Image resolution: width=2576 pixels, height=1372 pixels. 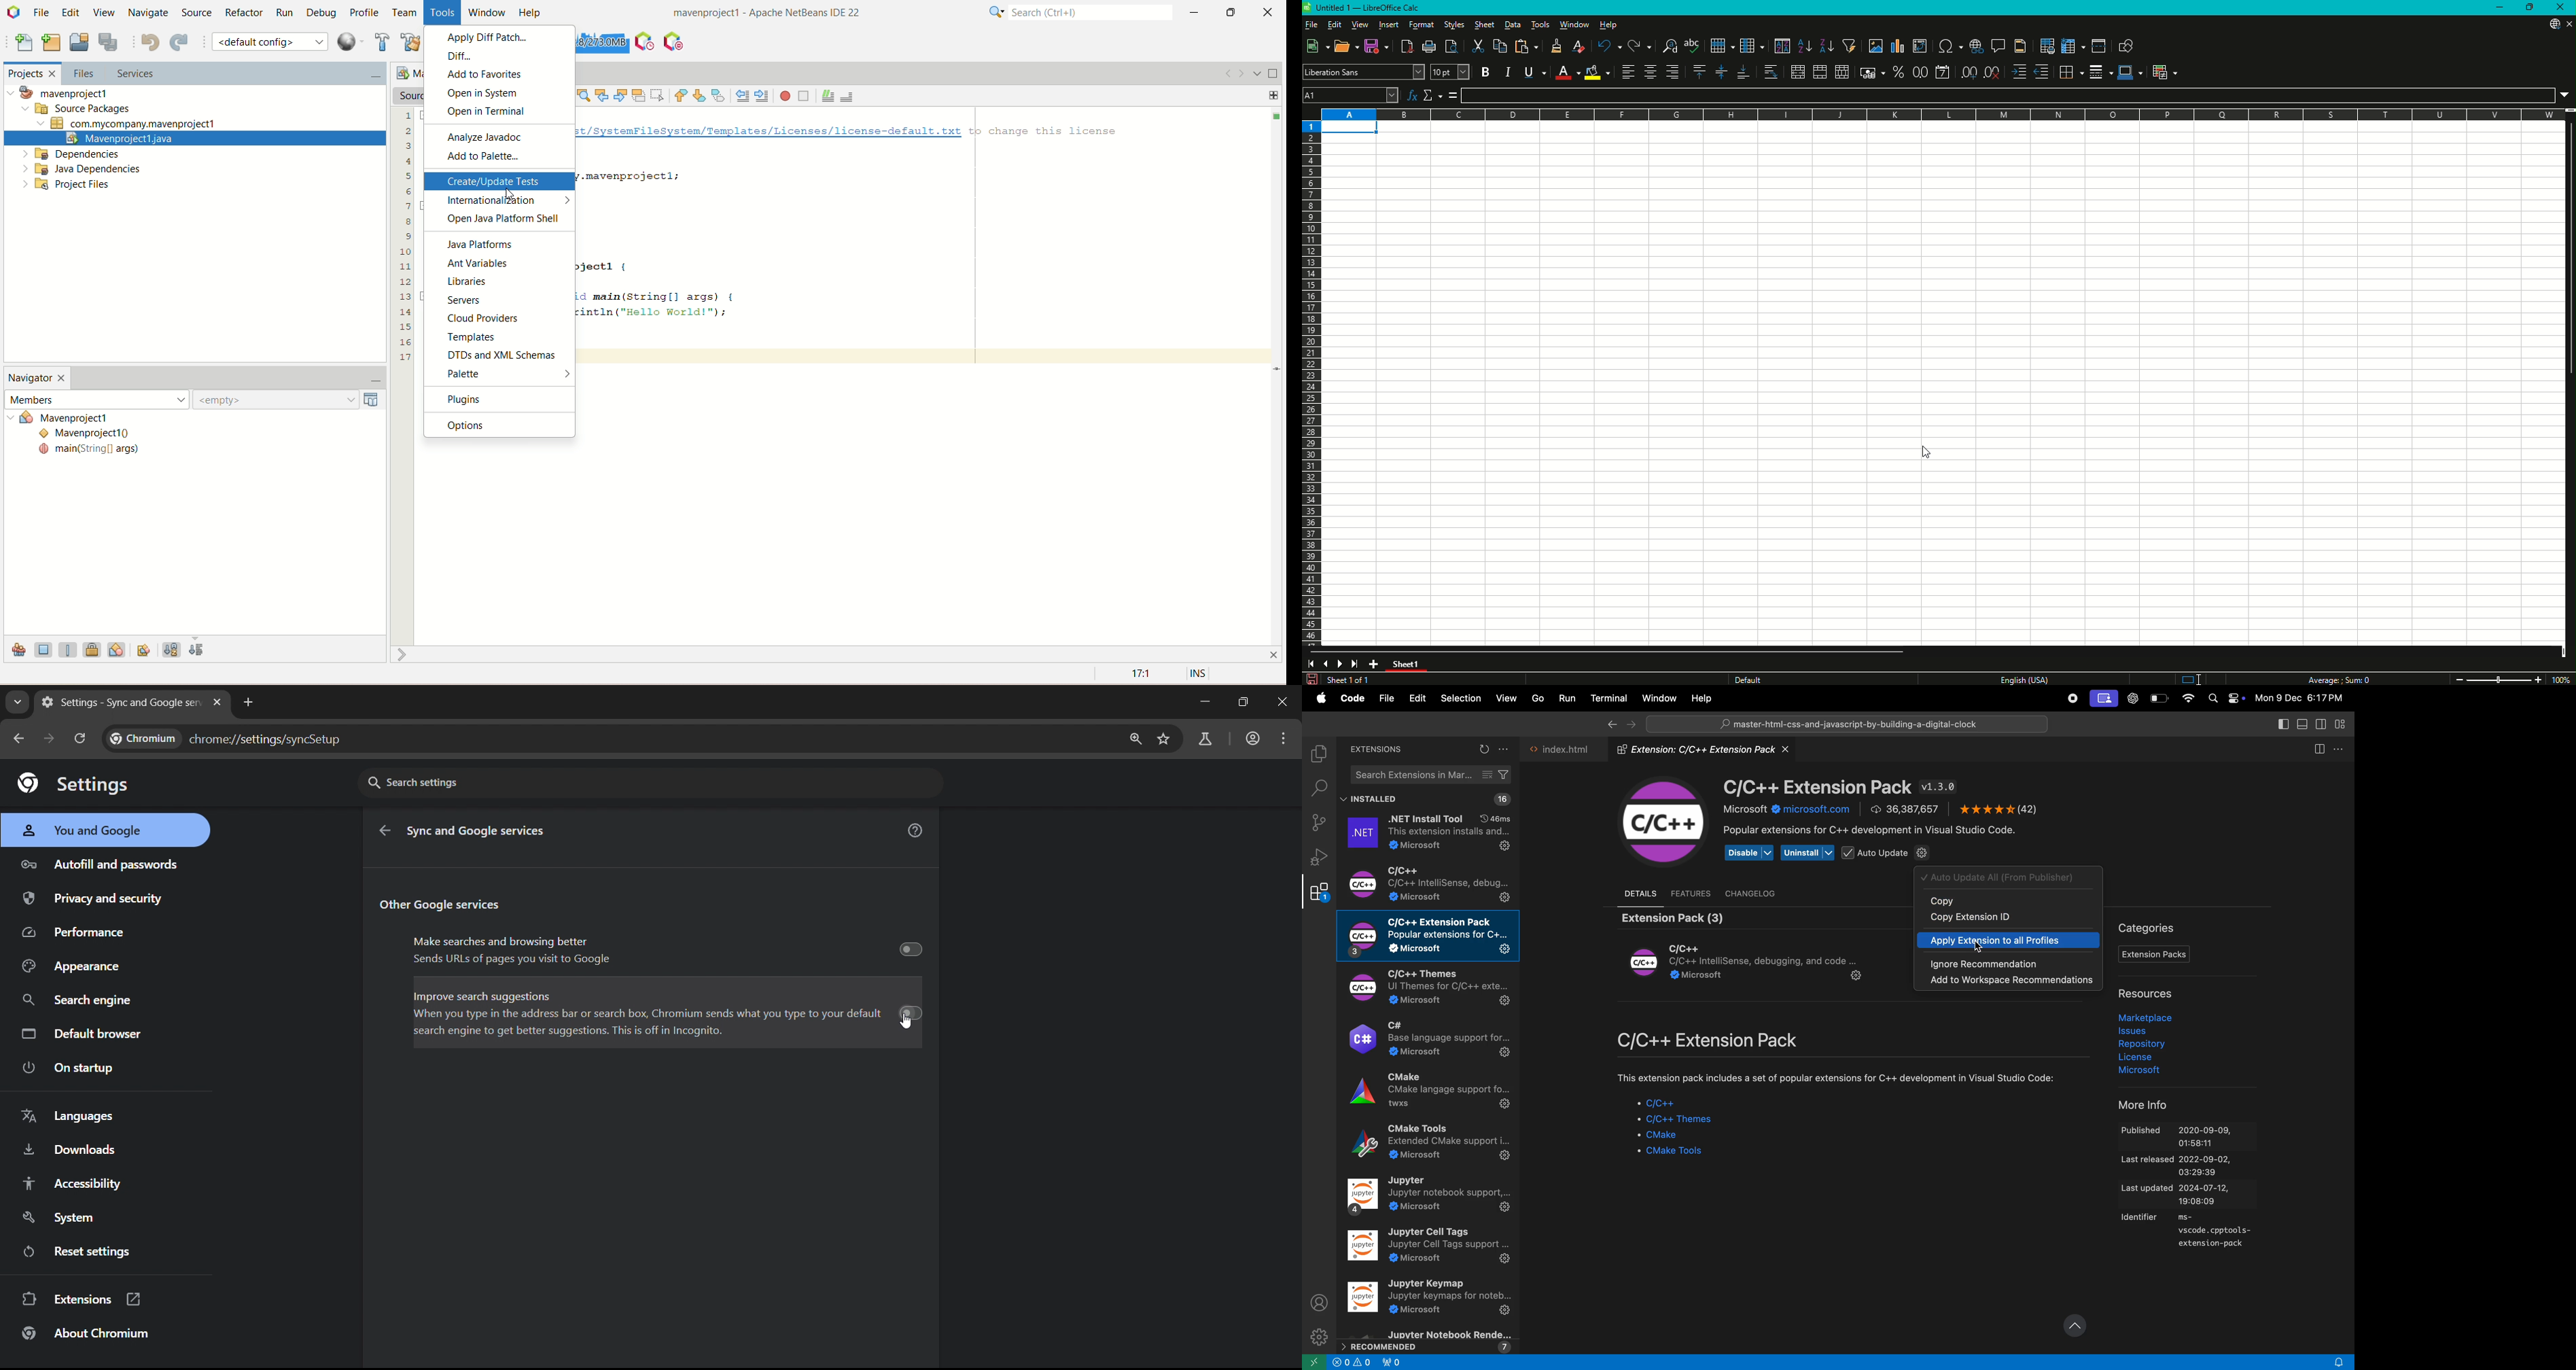 What do you see at coordinates (1346, 46) in the screenshot?
I see `Open` at bounding box center [1346, 46].